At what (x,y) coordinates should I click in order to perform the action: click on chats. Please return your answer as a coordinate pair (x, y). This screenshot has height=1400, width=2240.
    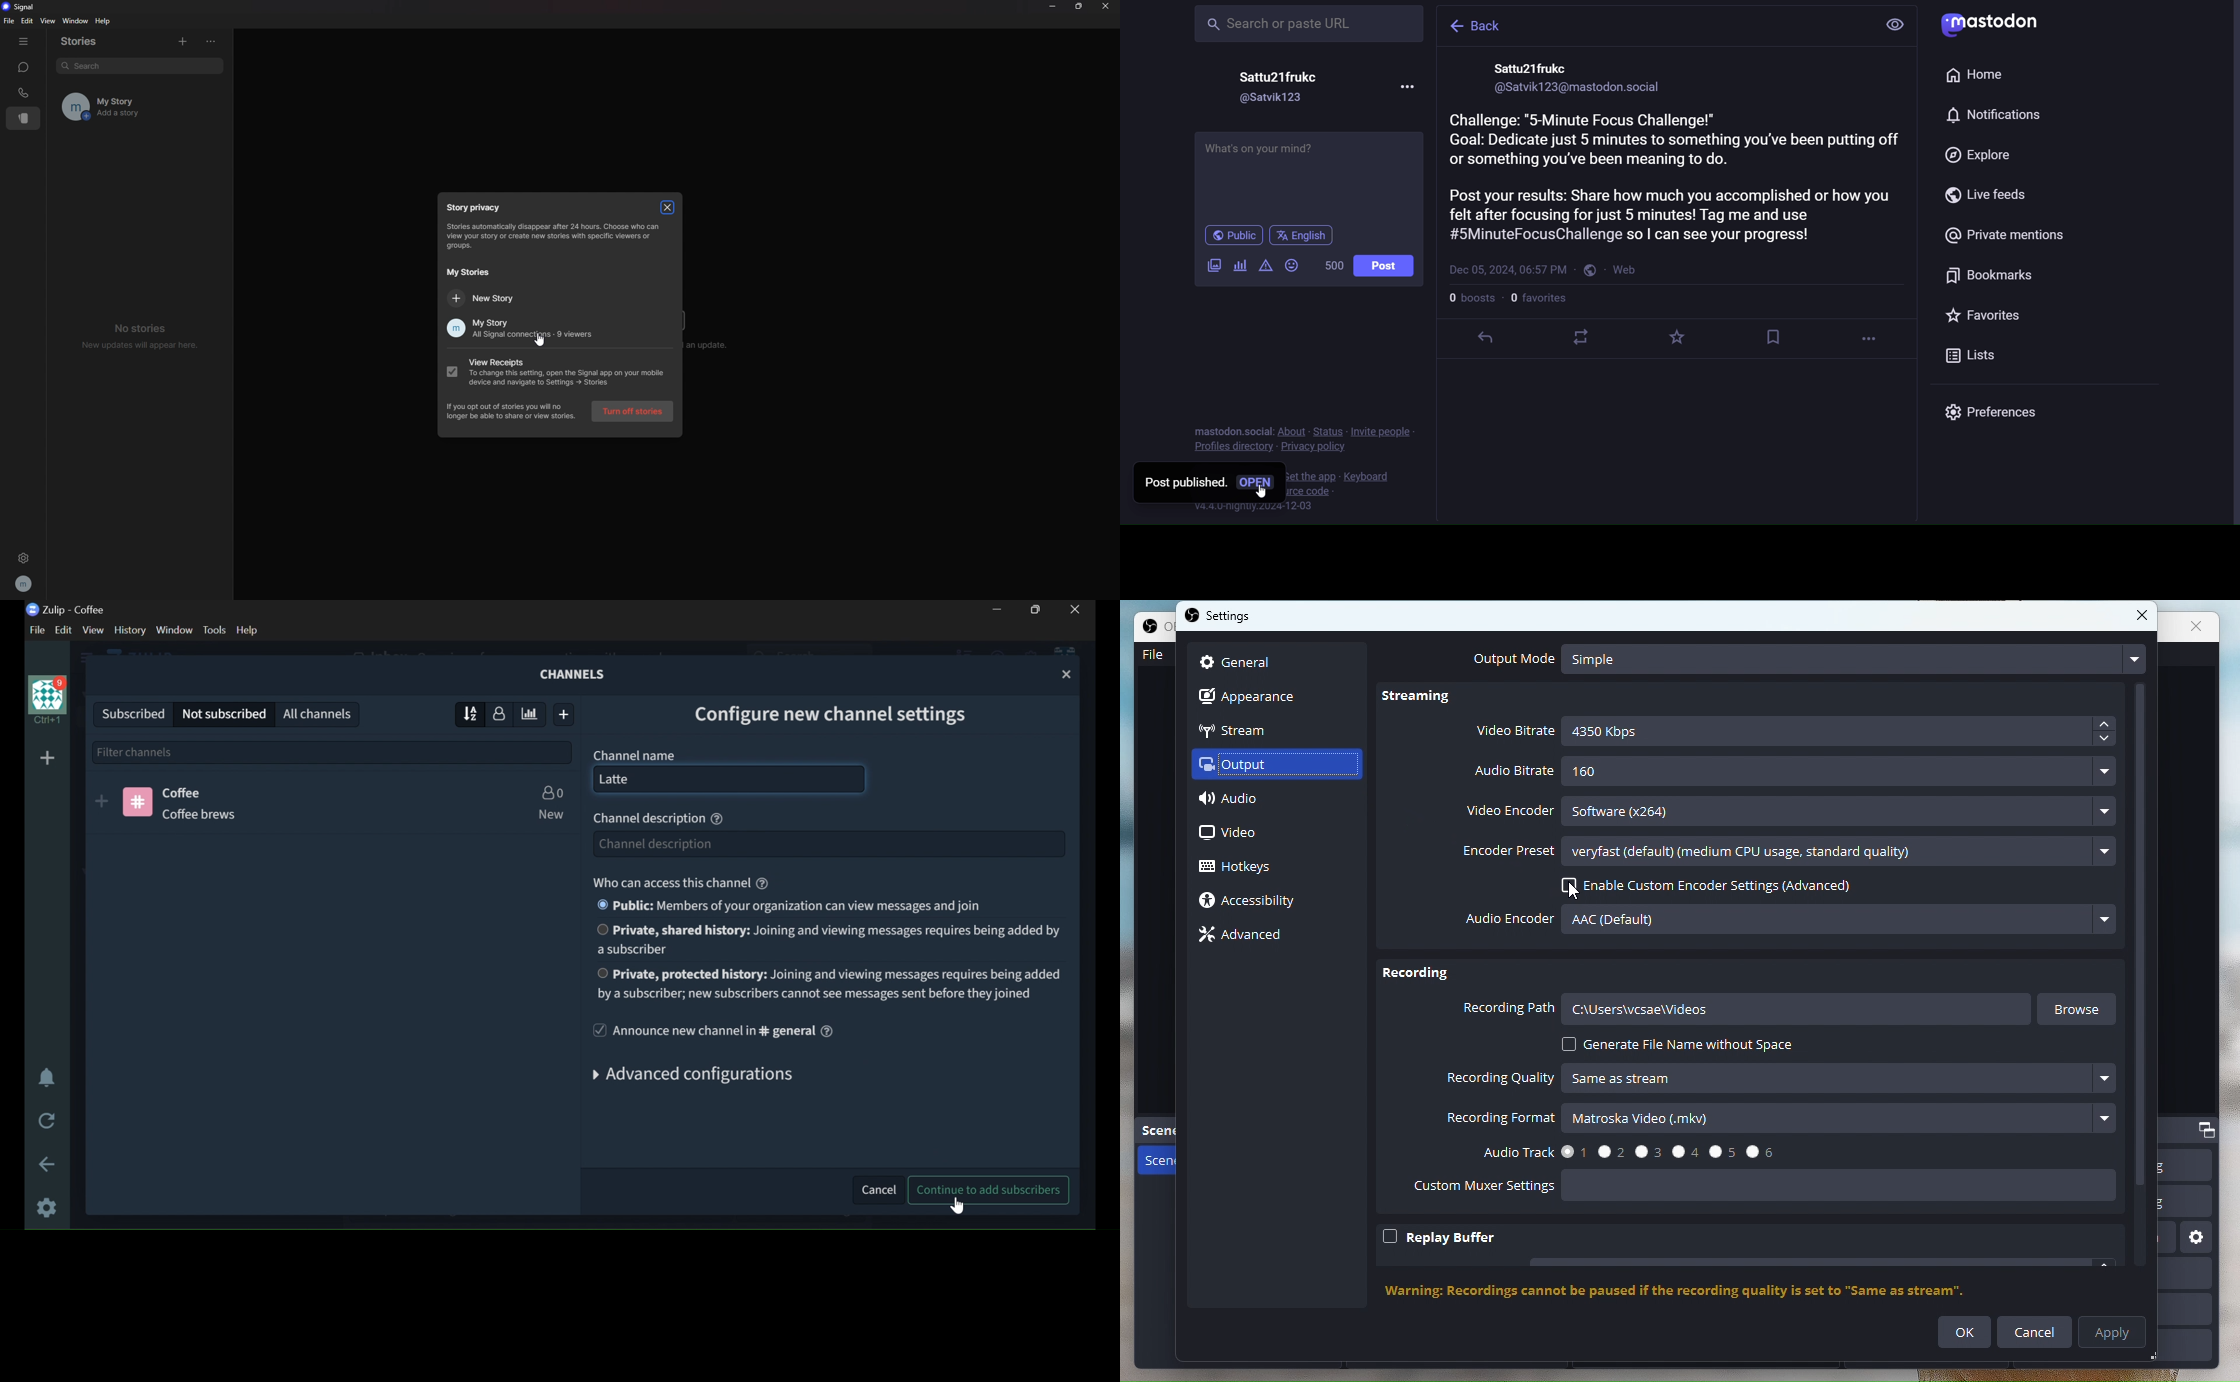
    Looking at the image, I should click on (23, 67).